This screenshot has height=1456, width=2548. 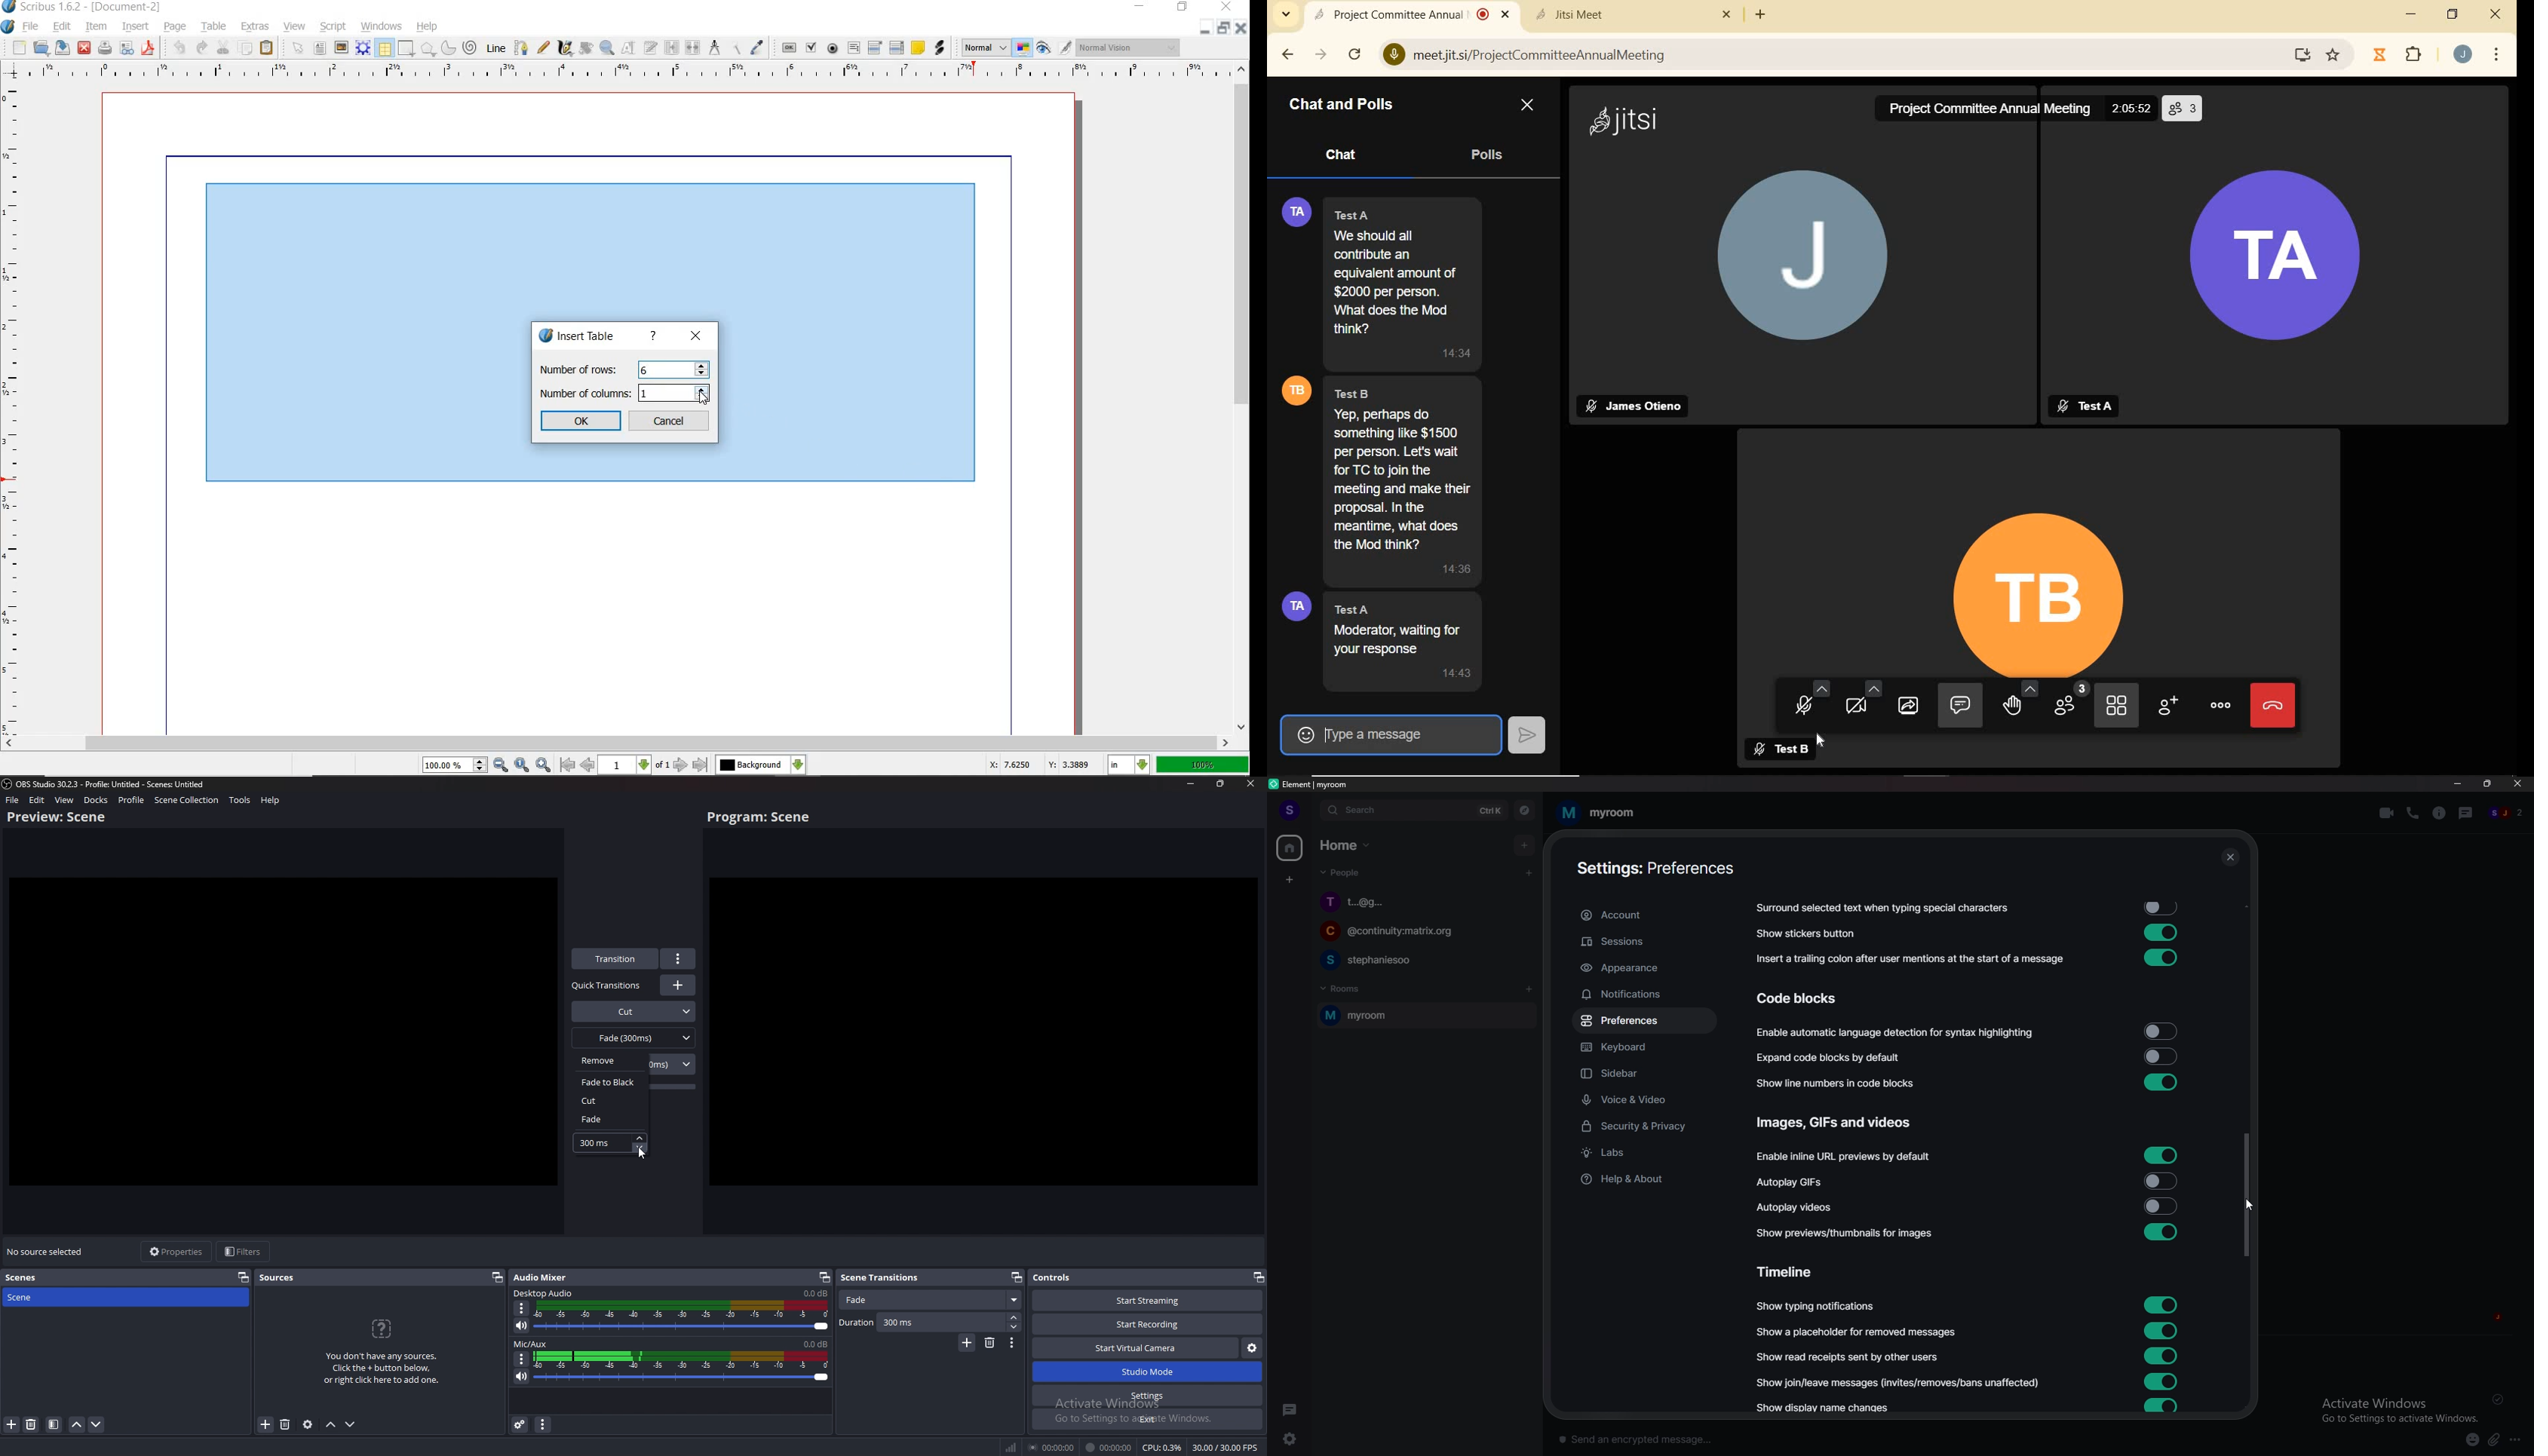 What do you see at coordinates (580, 421) in the screenshot?
I see `ok` at bounding box center [580, 421].